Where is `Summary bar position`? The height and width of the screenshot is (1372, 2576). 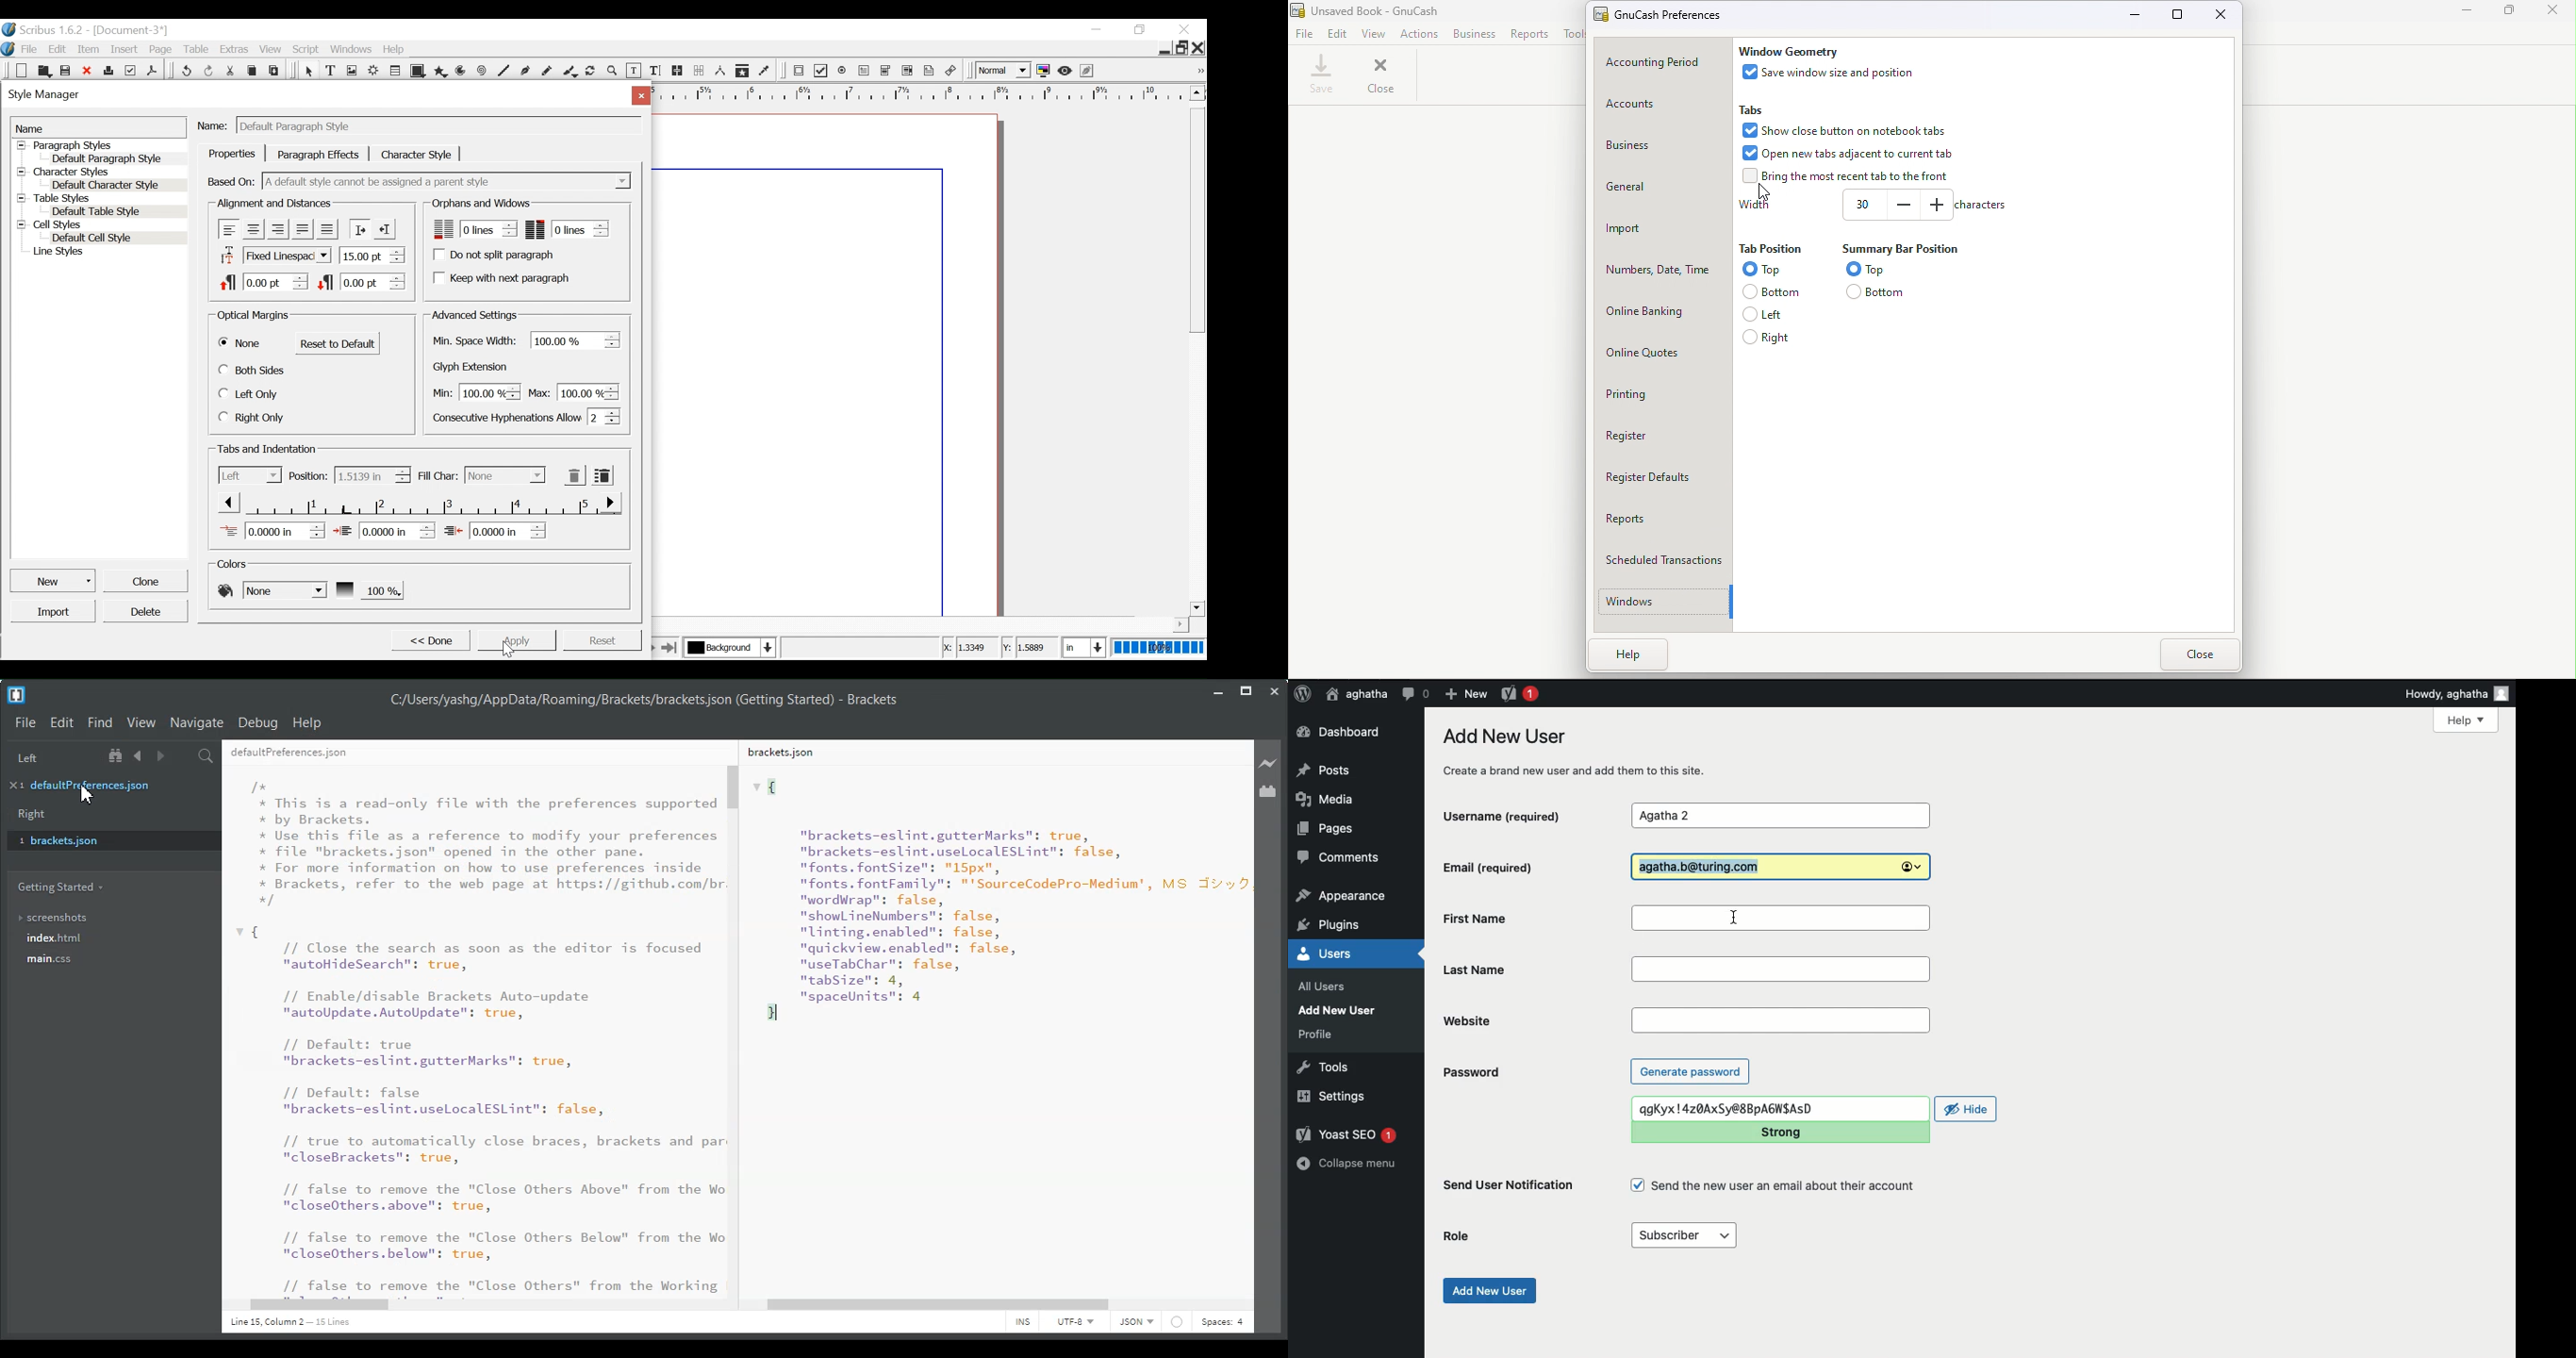
Summary bar position is located at coordinates (1897, 248).